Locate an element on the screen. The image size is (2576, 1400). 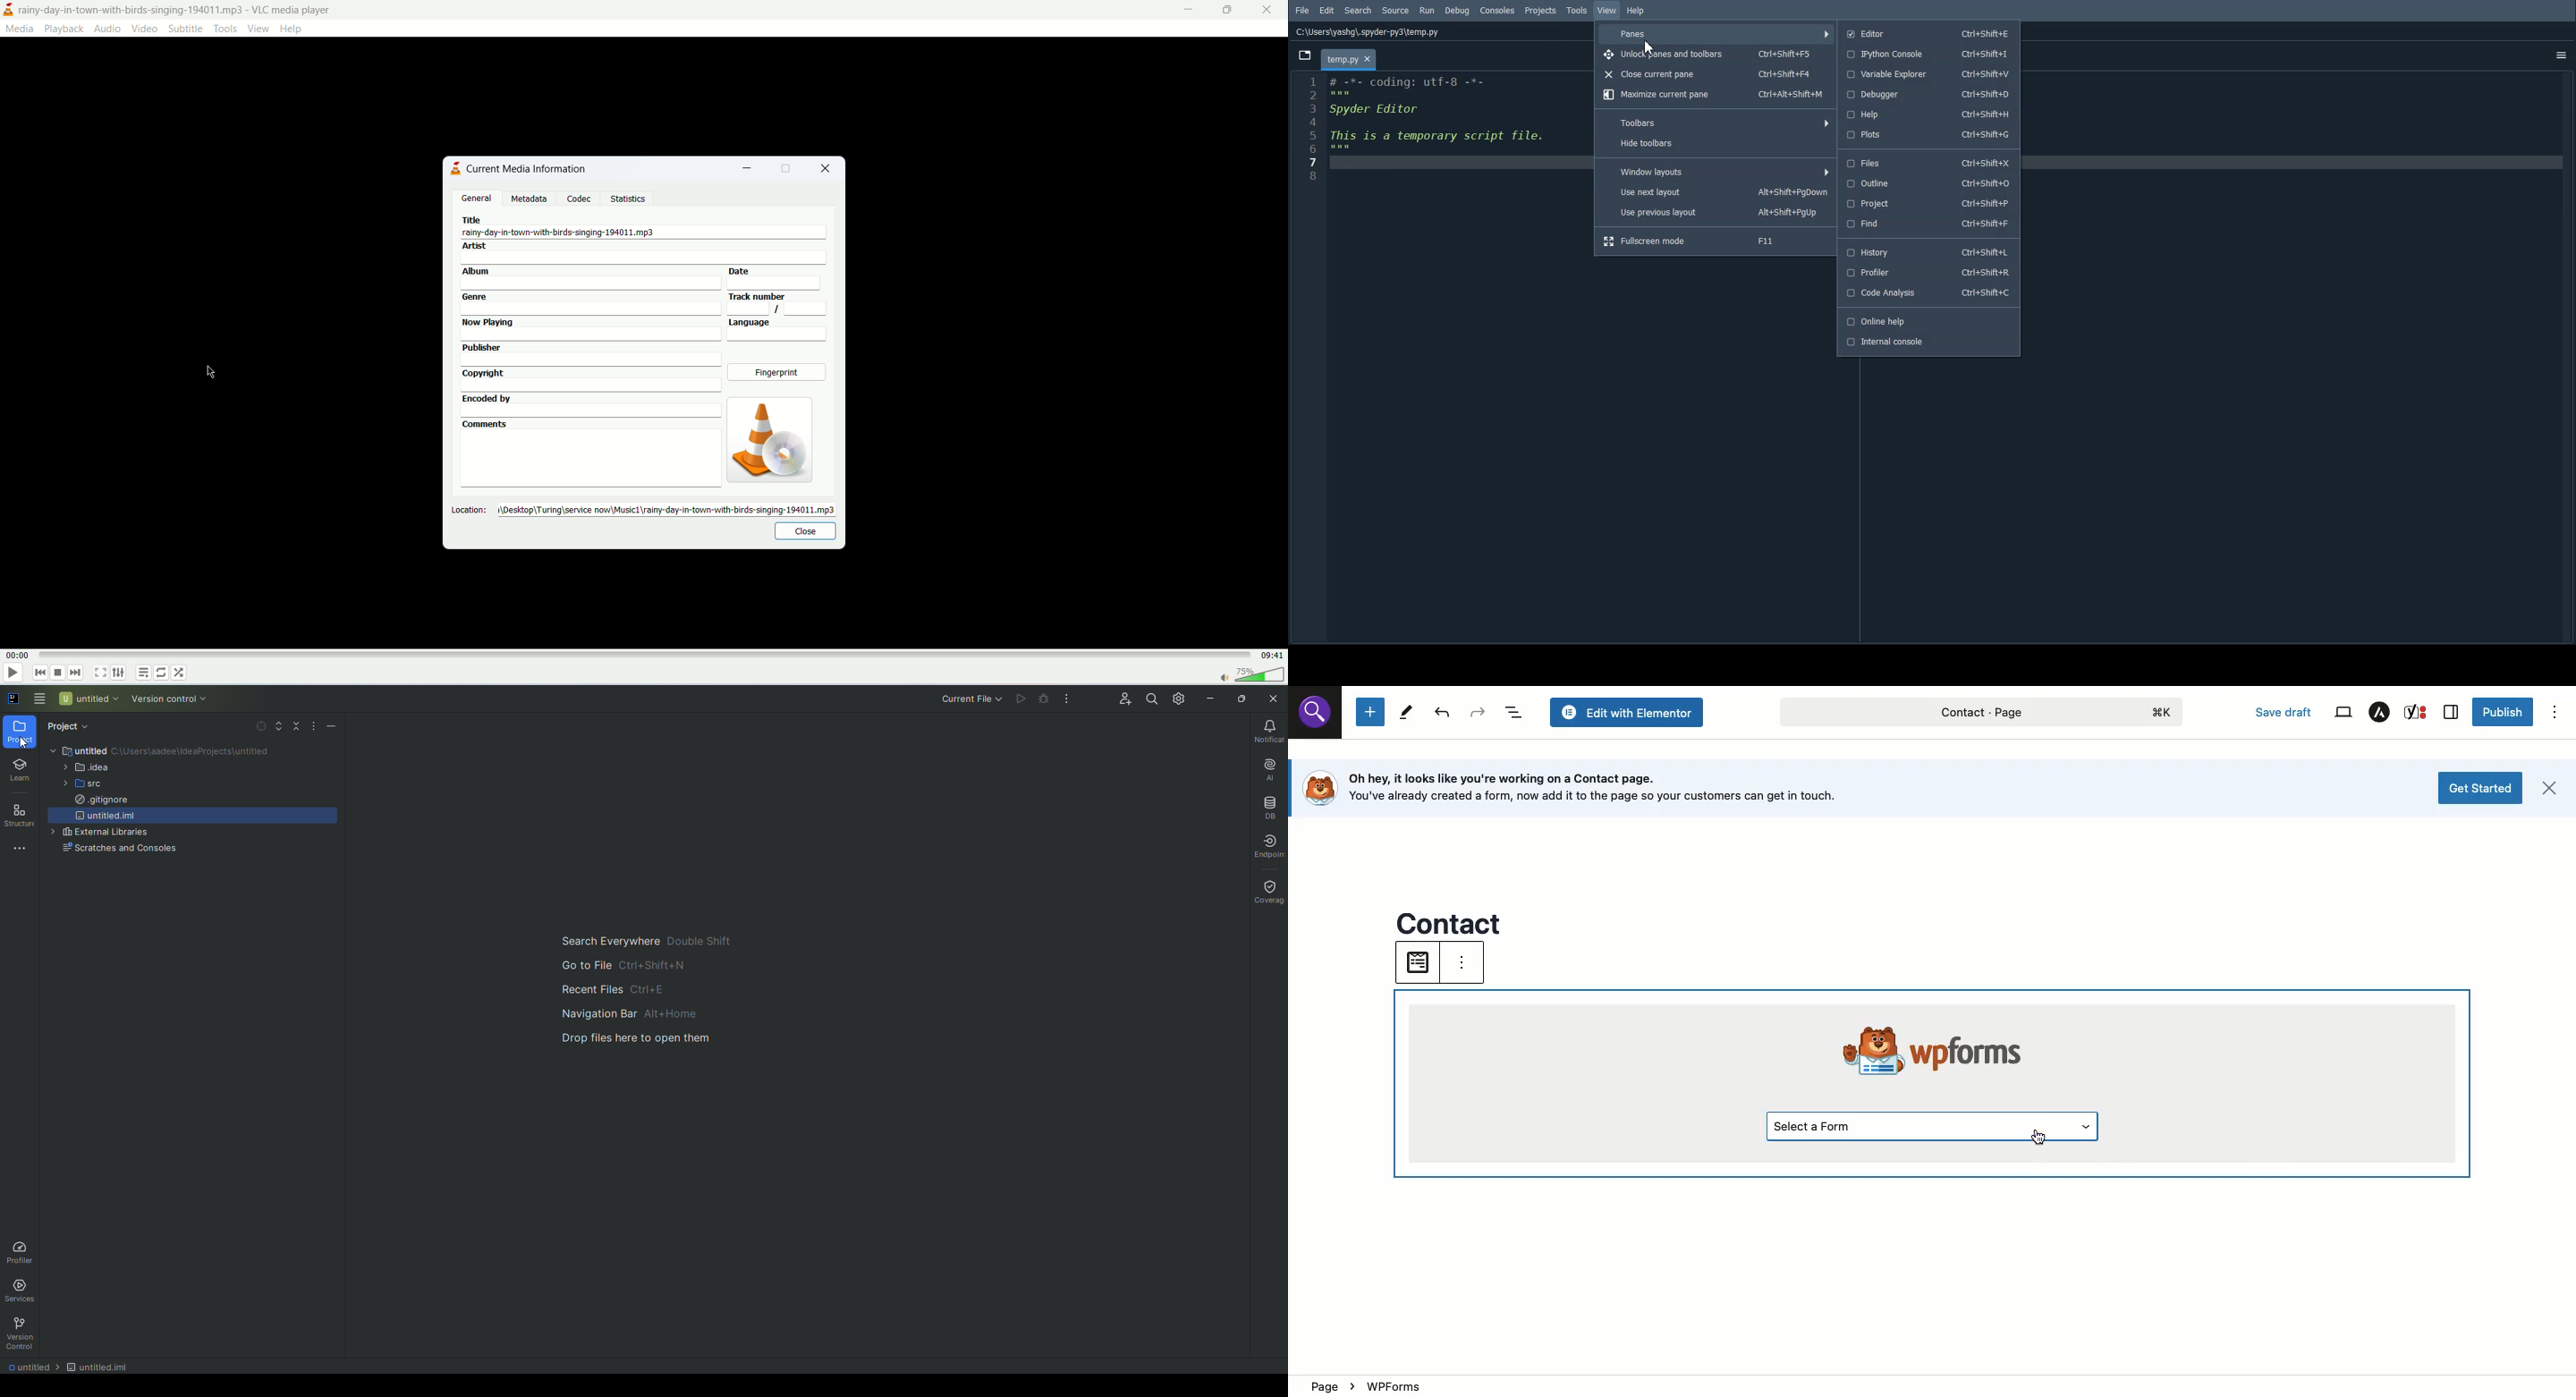
Profiler is located at coordinates (27, 1252).